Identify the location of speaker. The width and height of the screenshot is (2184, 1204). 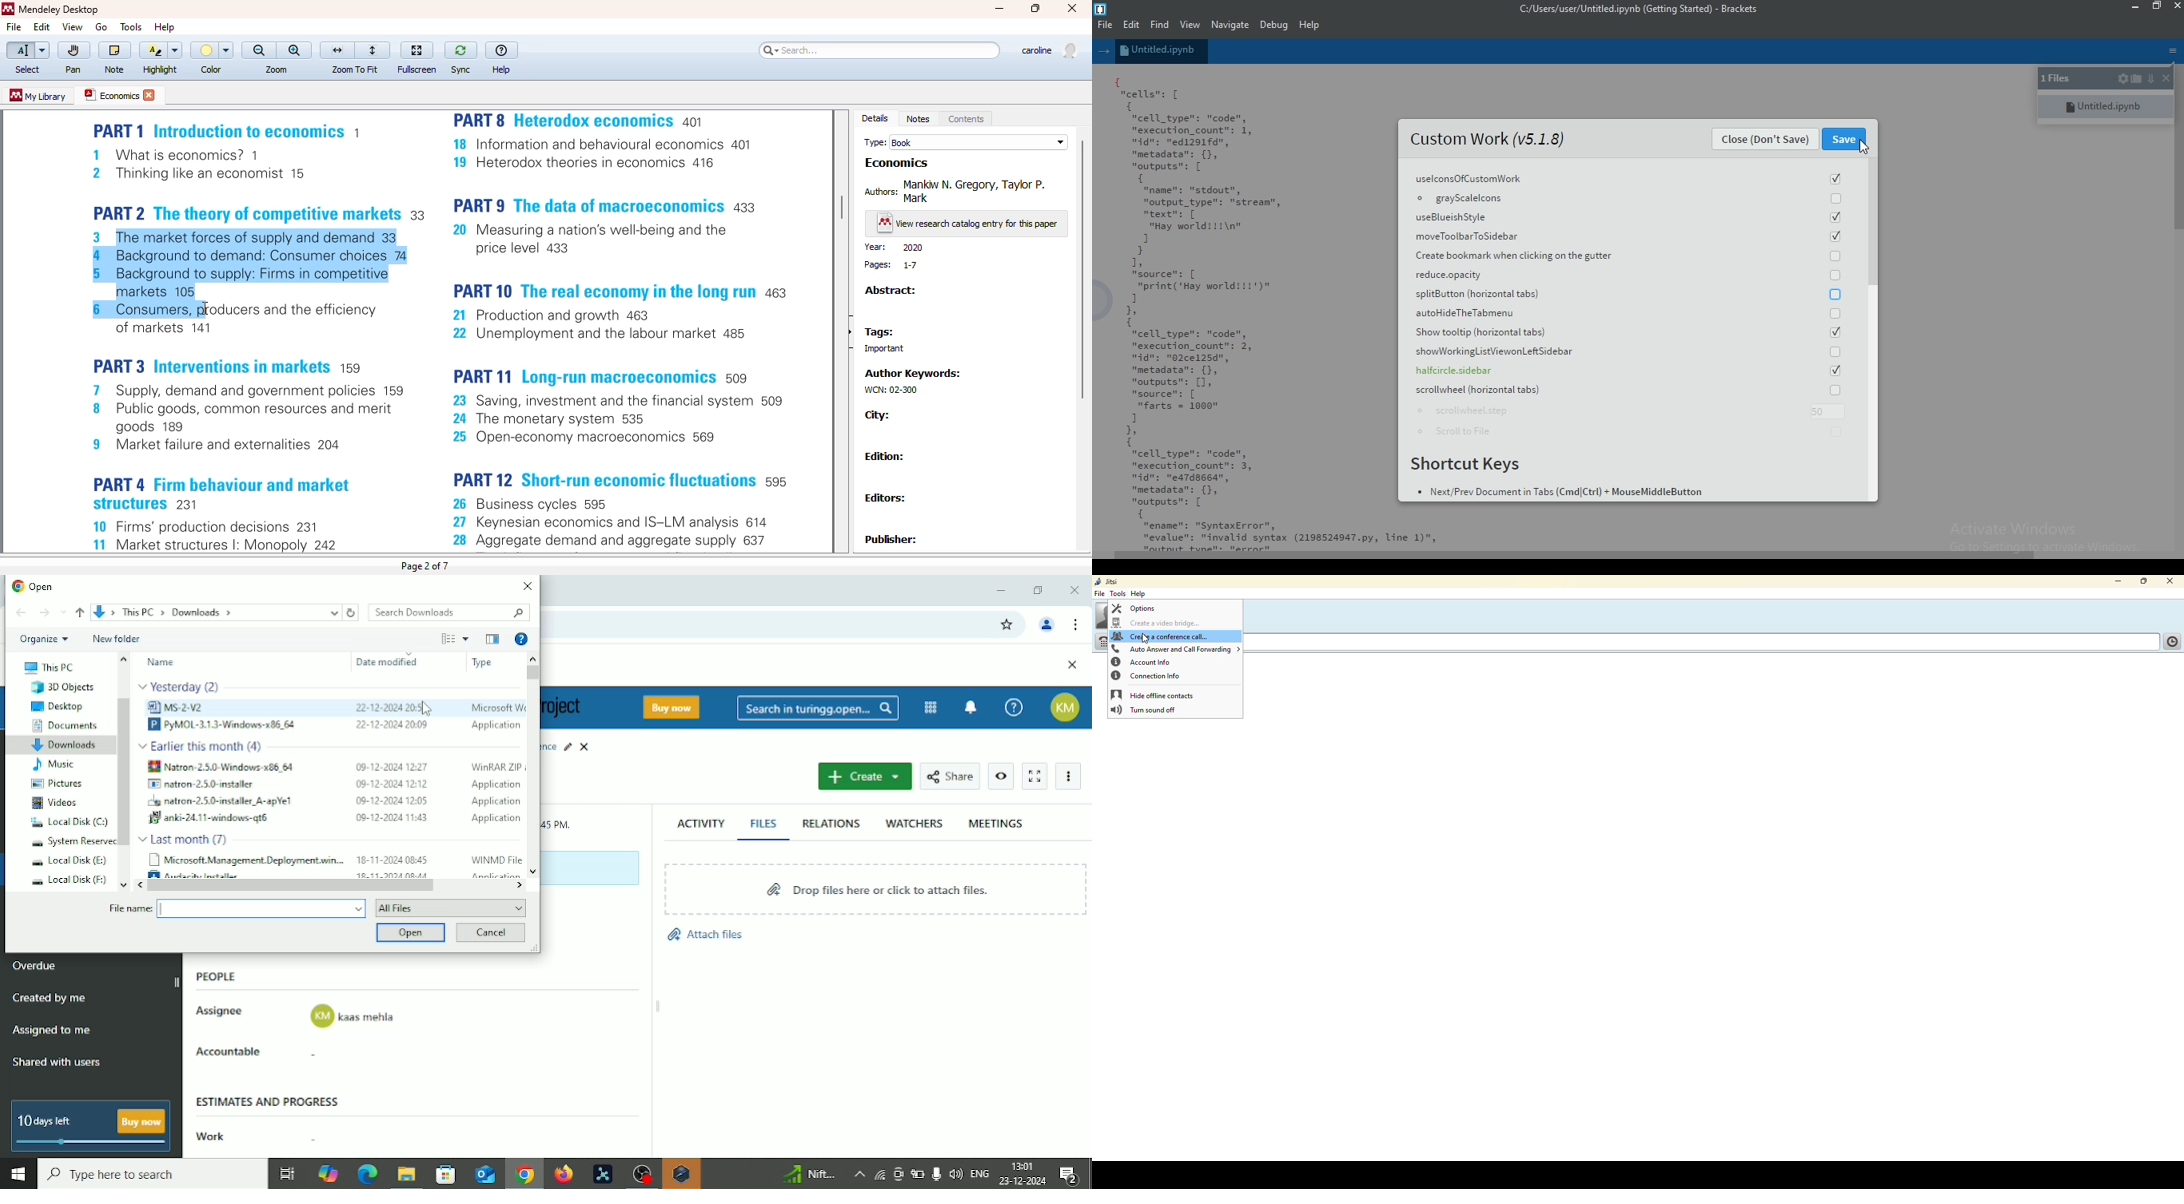
(956, 1173).